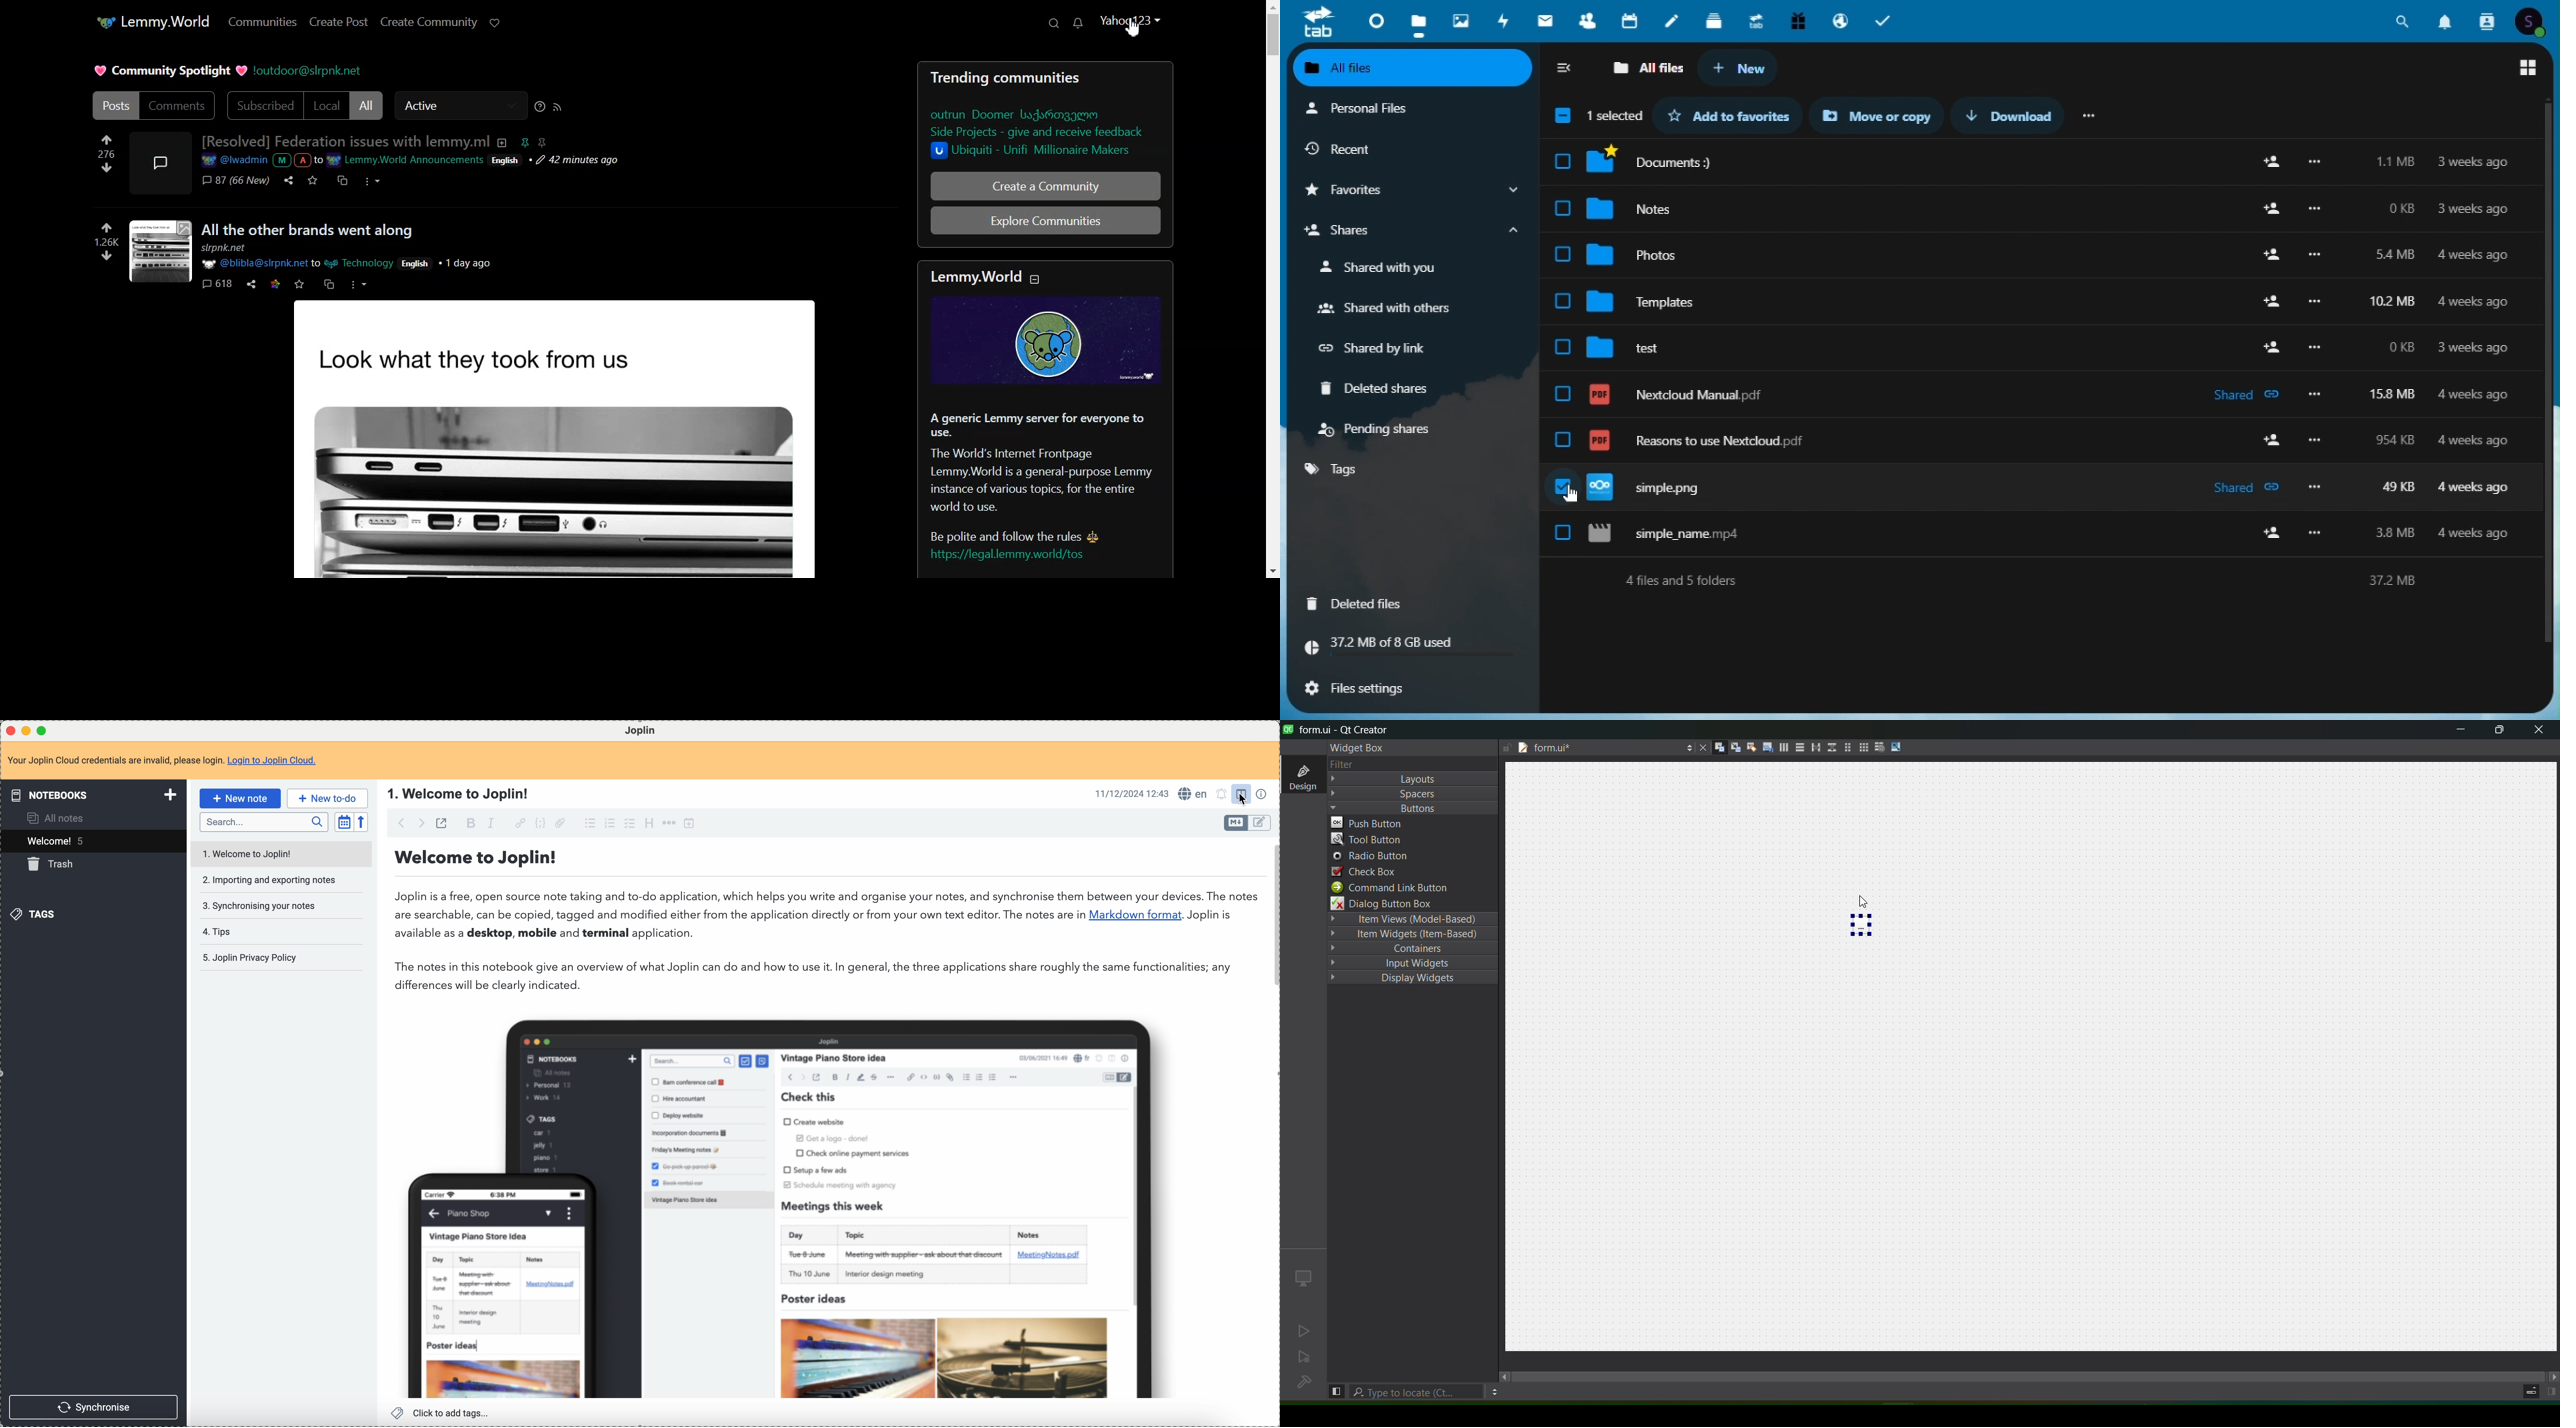 The image size is (2576, 1428). What do you see at coordinates (362, 263) in the screenshot?
I see `Technology` at bounding box center [362, 263].